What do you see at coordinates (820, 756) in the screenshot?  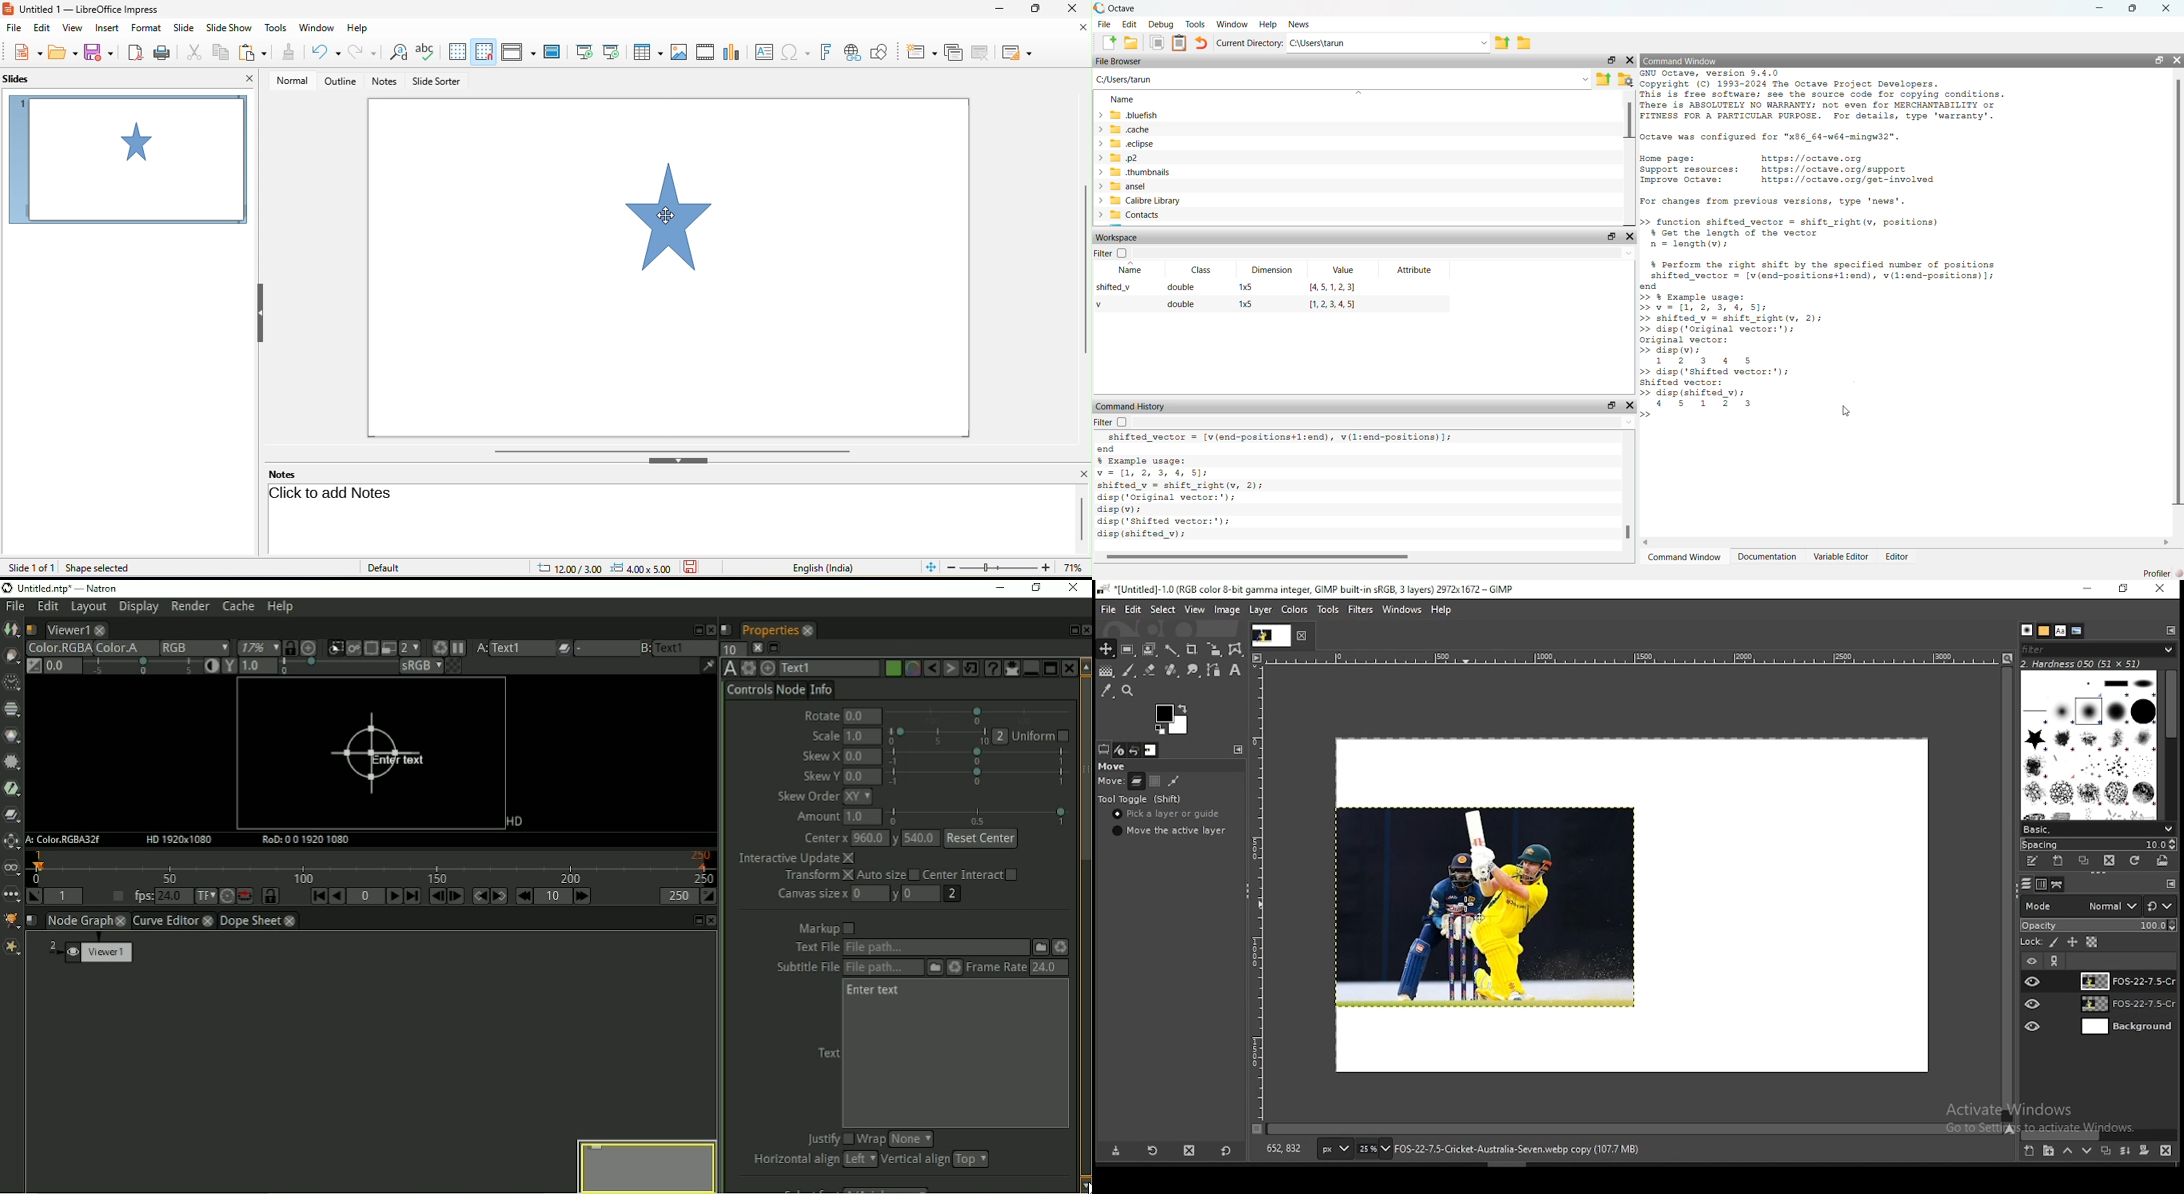 I see `Skew X` at bounding box center [820, 756].